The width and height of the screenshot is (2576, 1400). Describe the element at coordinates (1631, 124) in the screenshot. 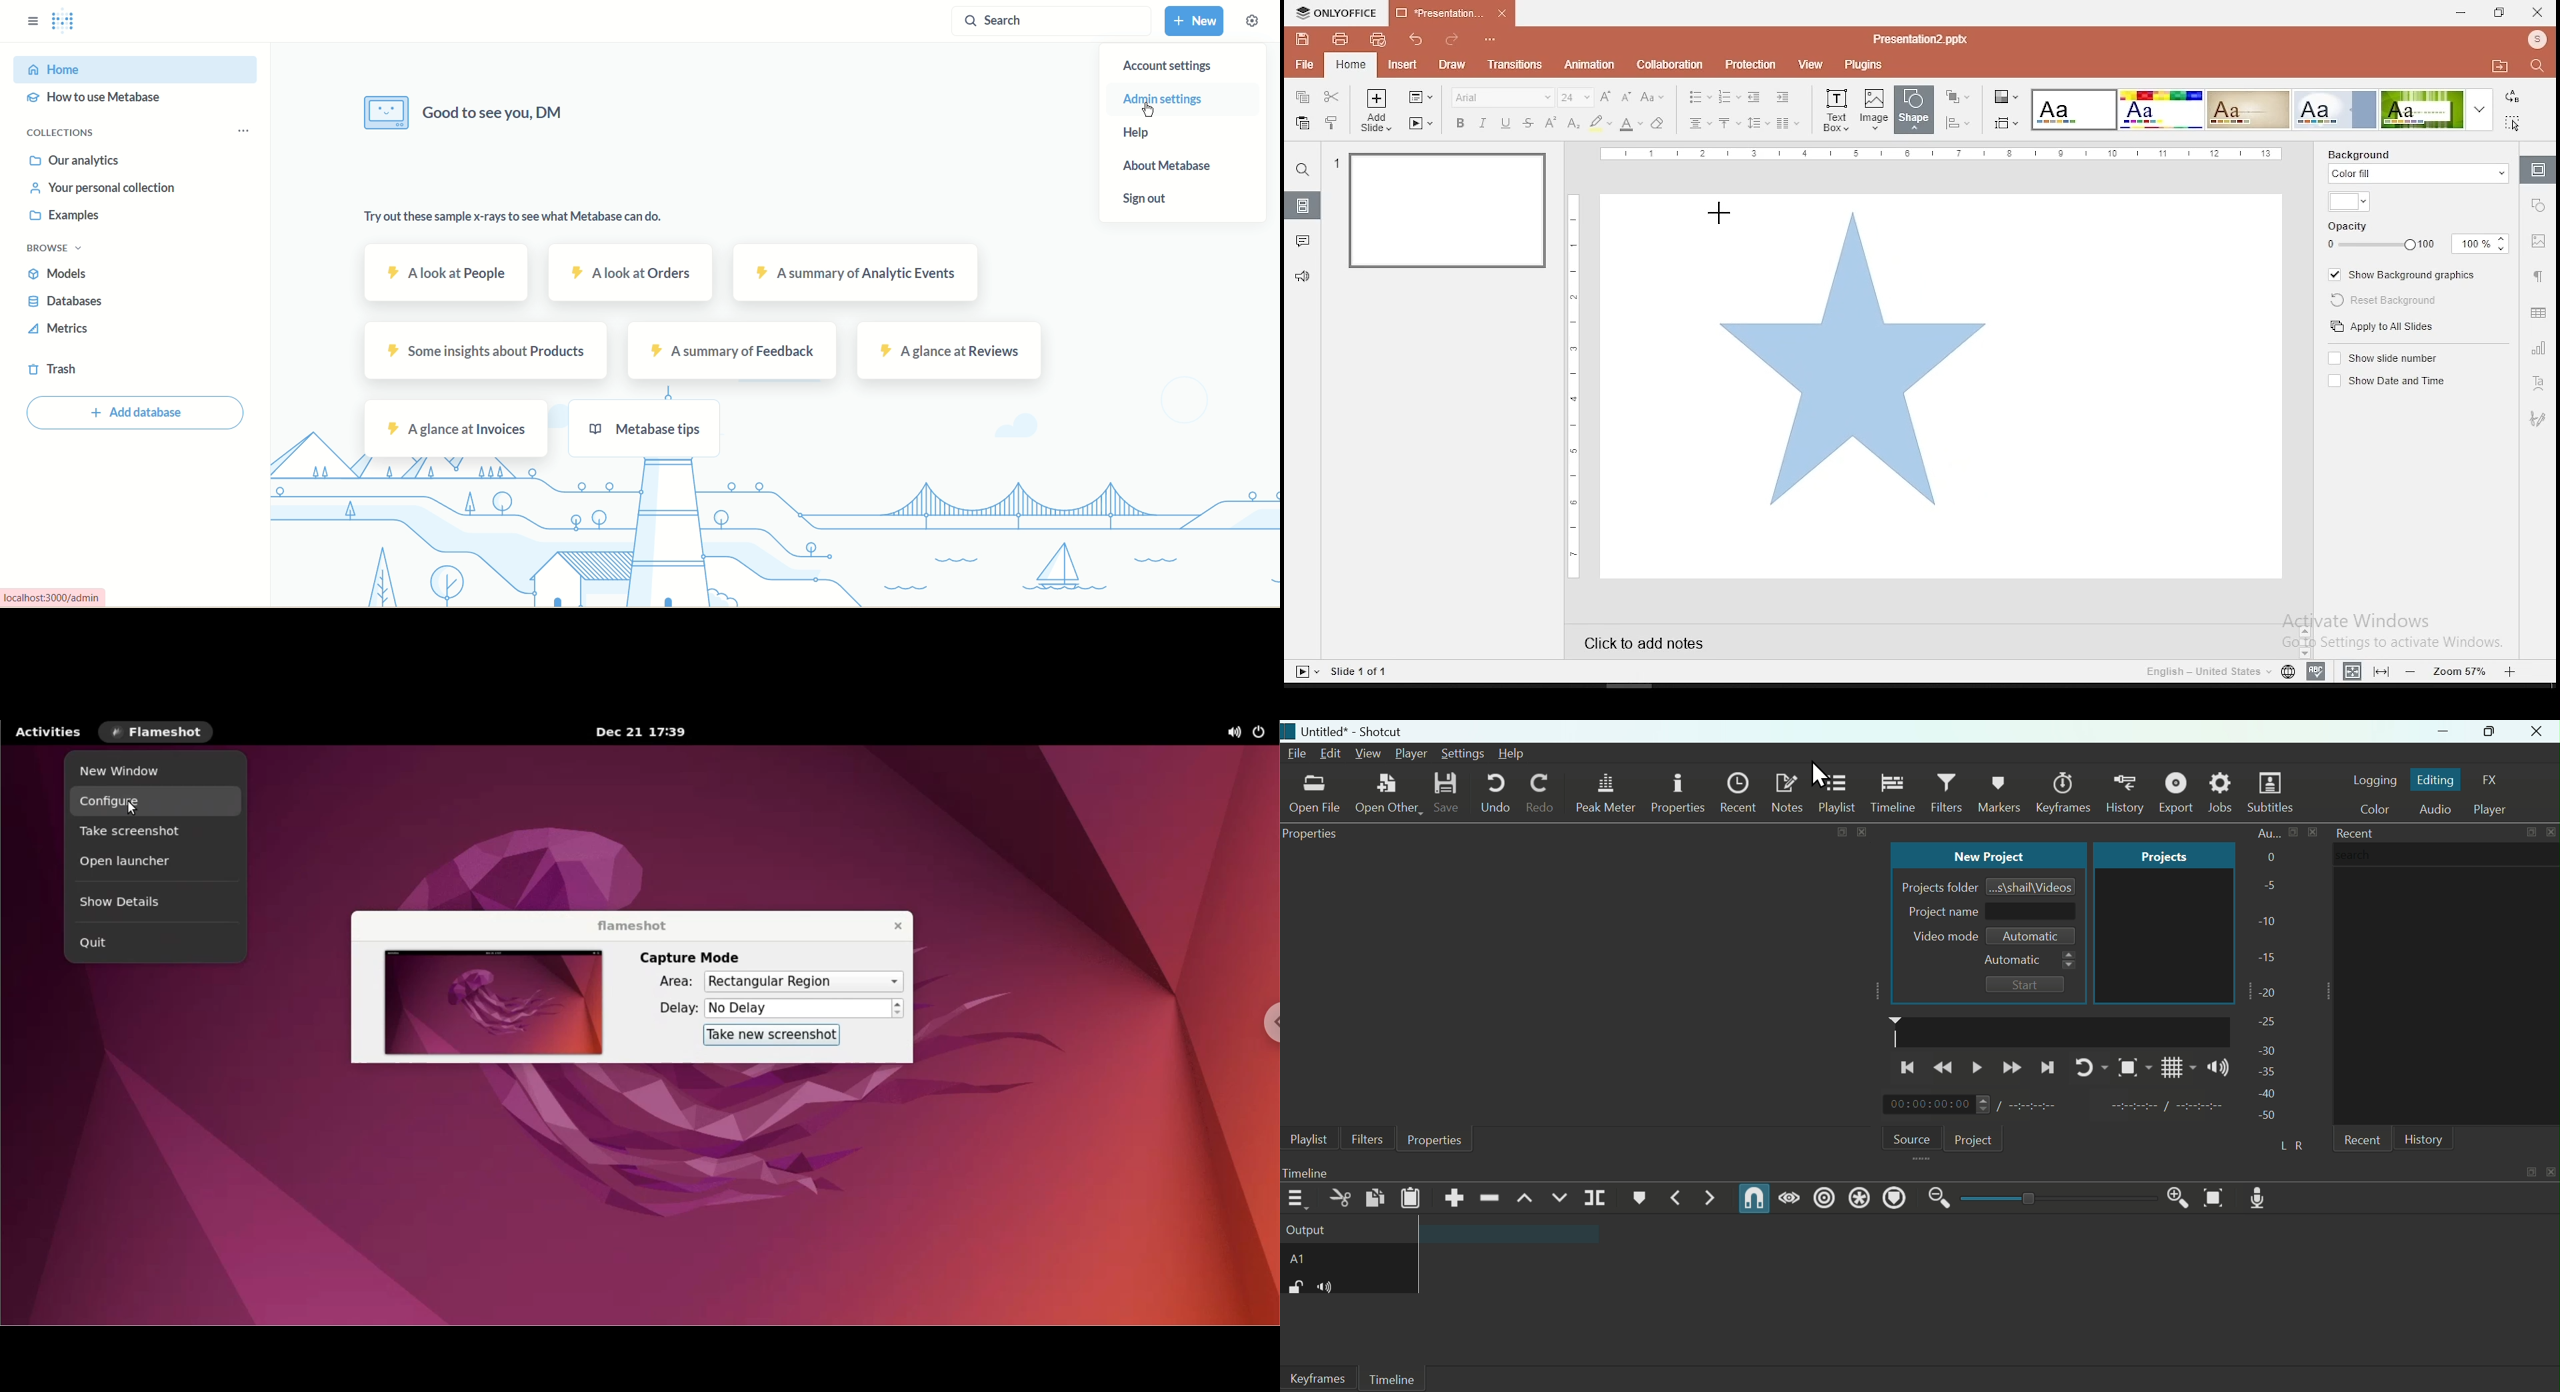

I see `font color` at that location.